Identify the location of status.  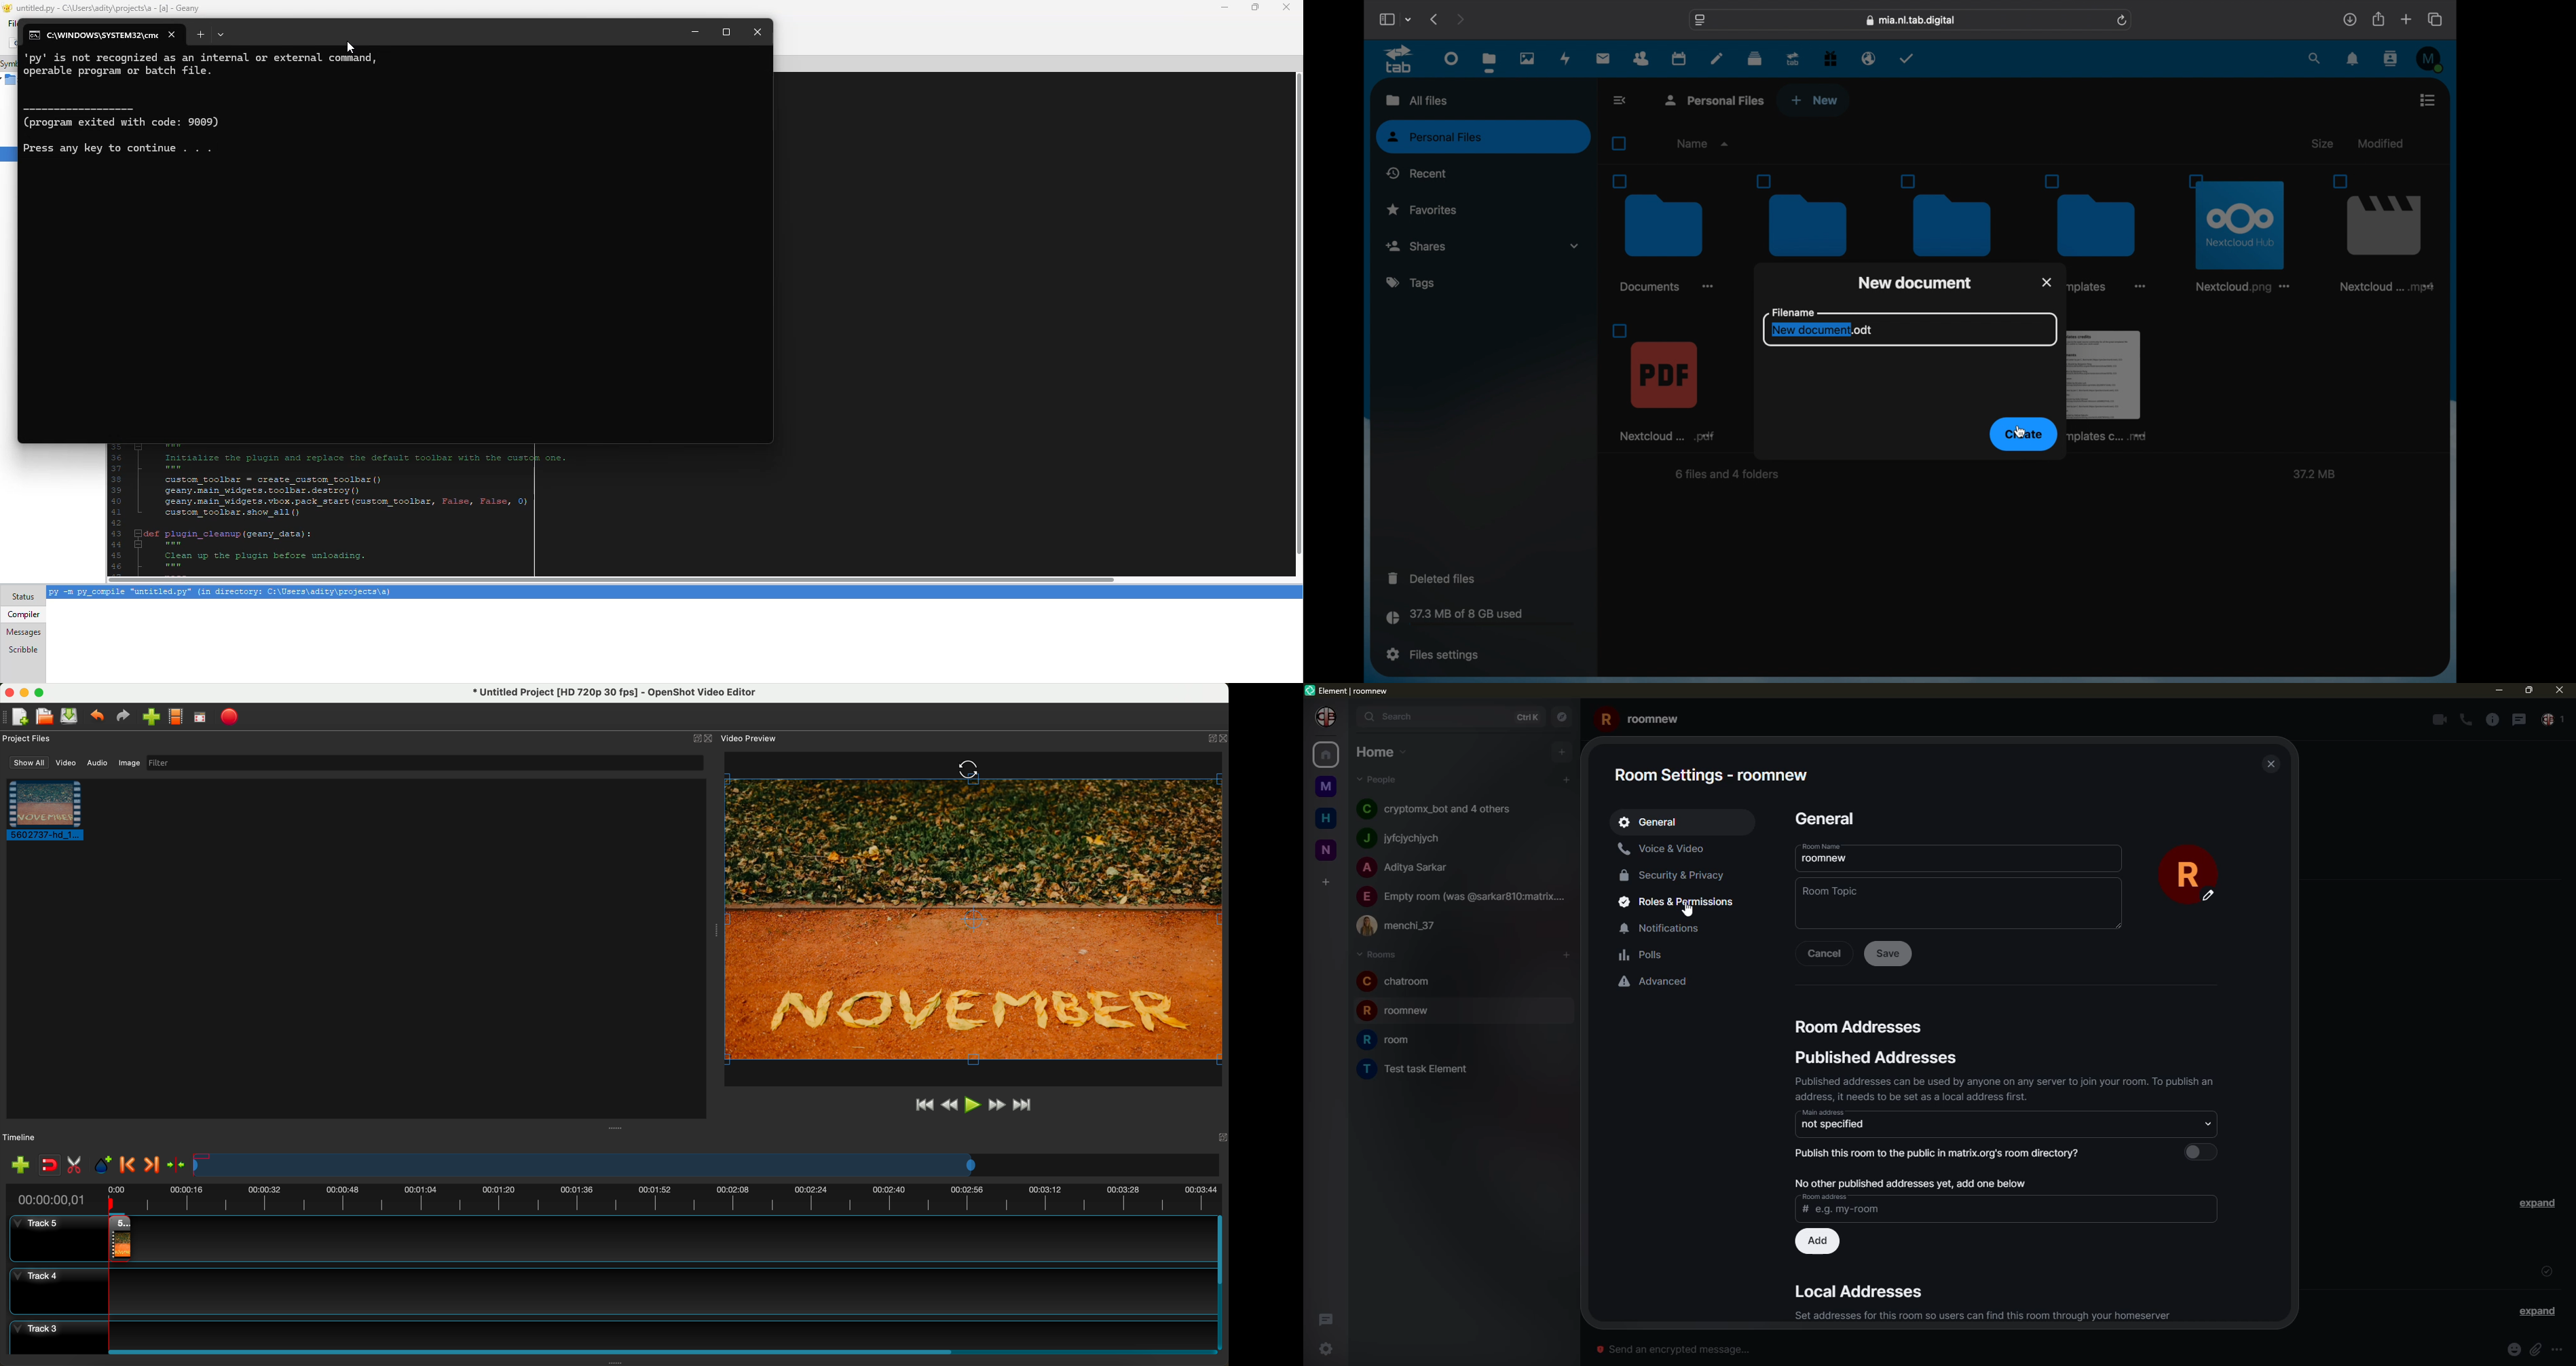
(22, 597).